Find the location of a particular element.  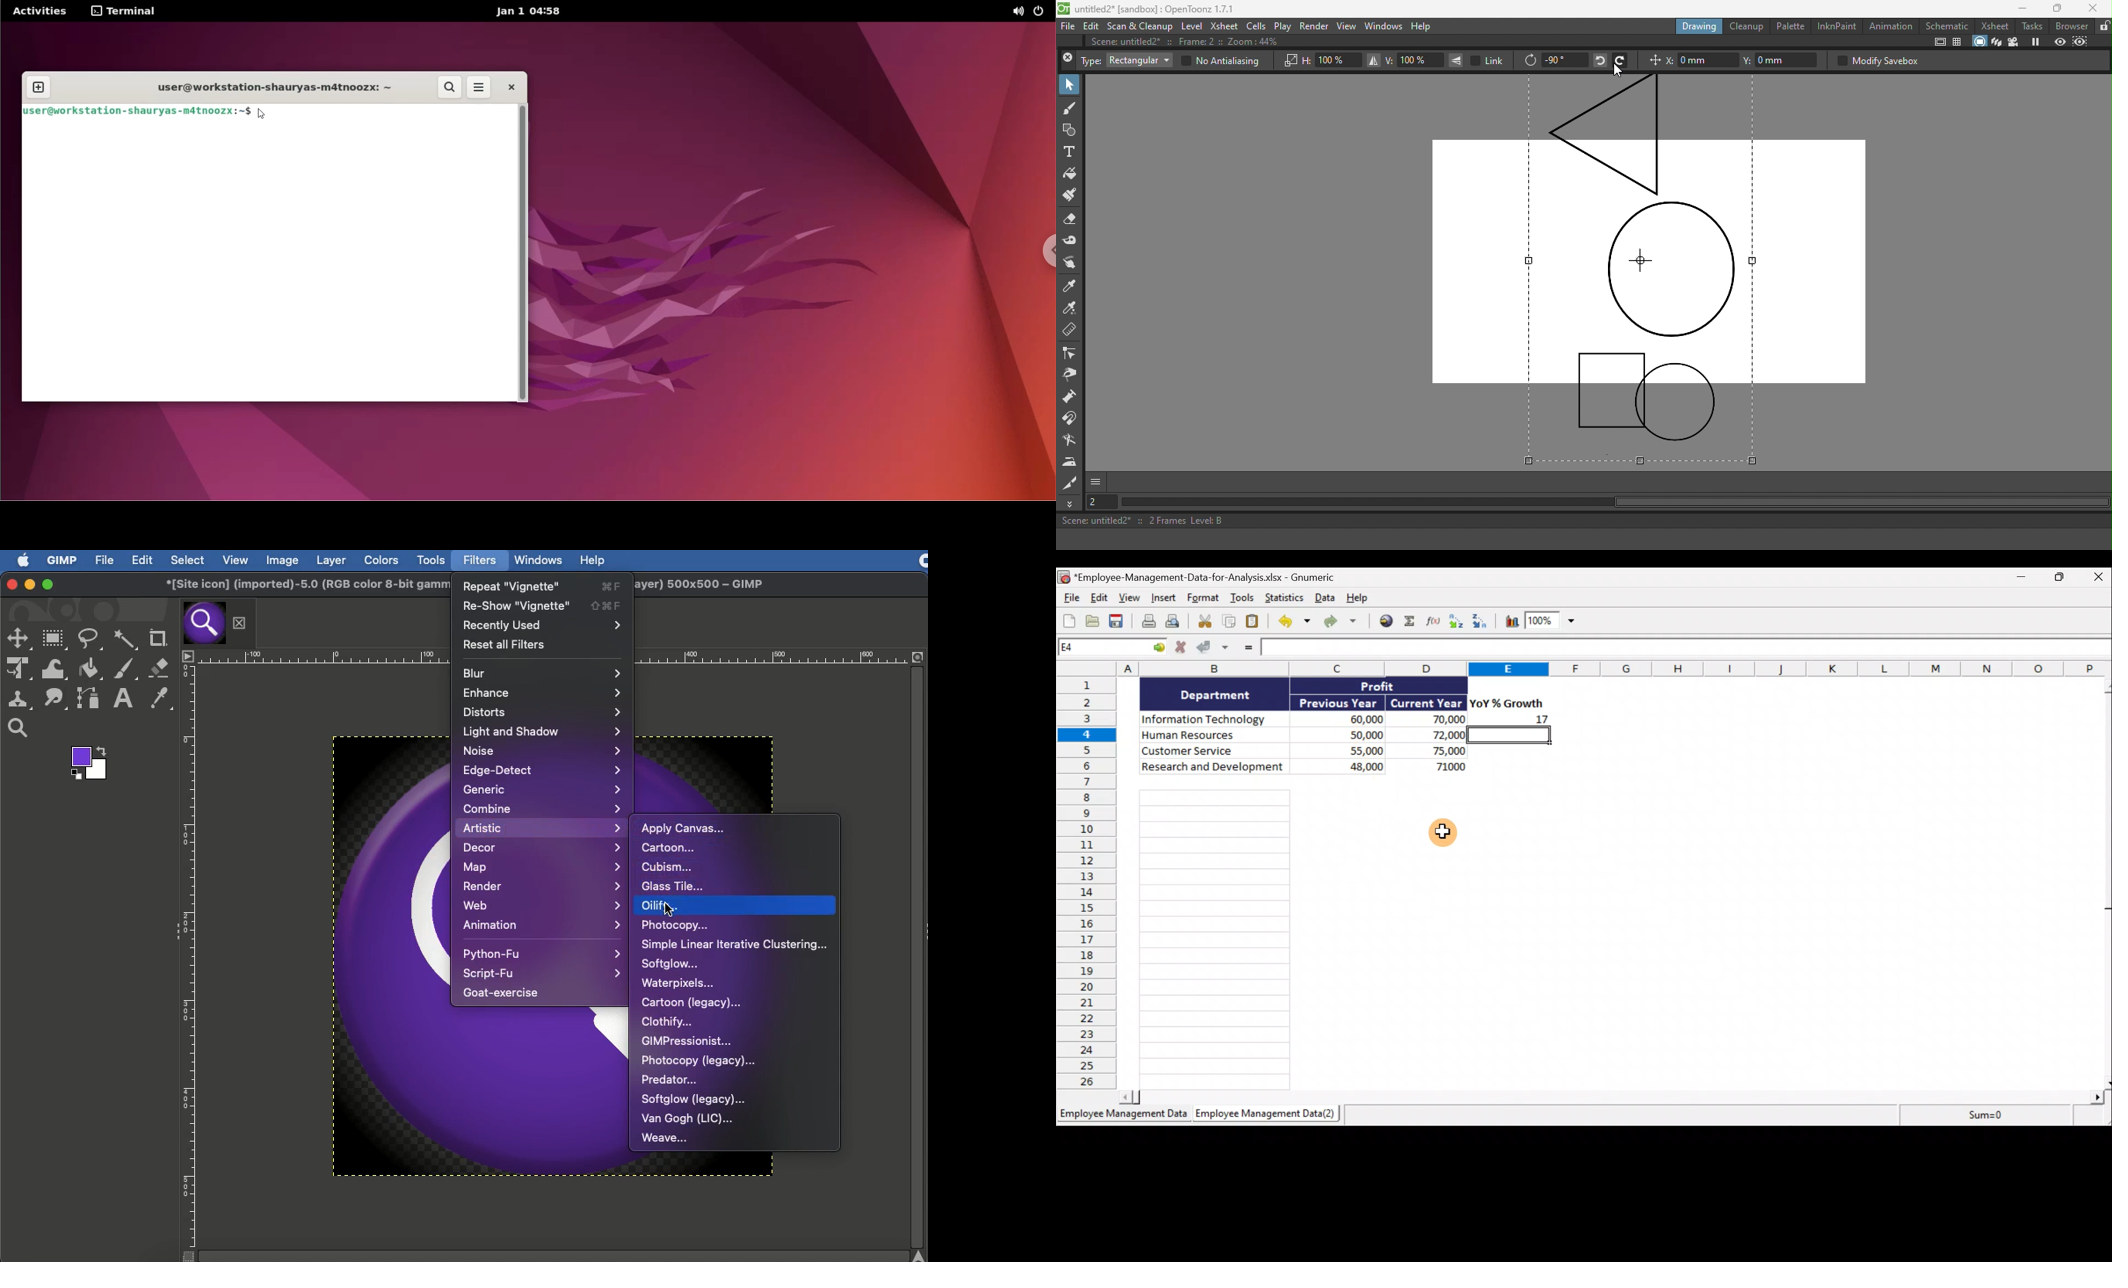

Cancel change is located at coordinates (1182, 647).